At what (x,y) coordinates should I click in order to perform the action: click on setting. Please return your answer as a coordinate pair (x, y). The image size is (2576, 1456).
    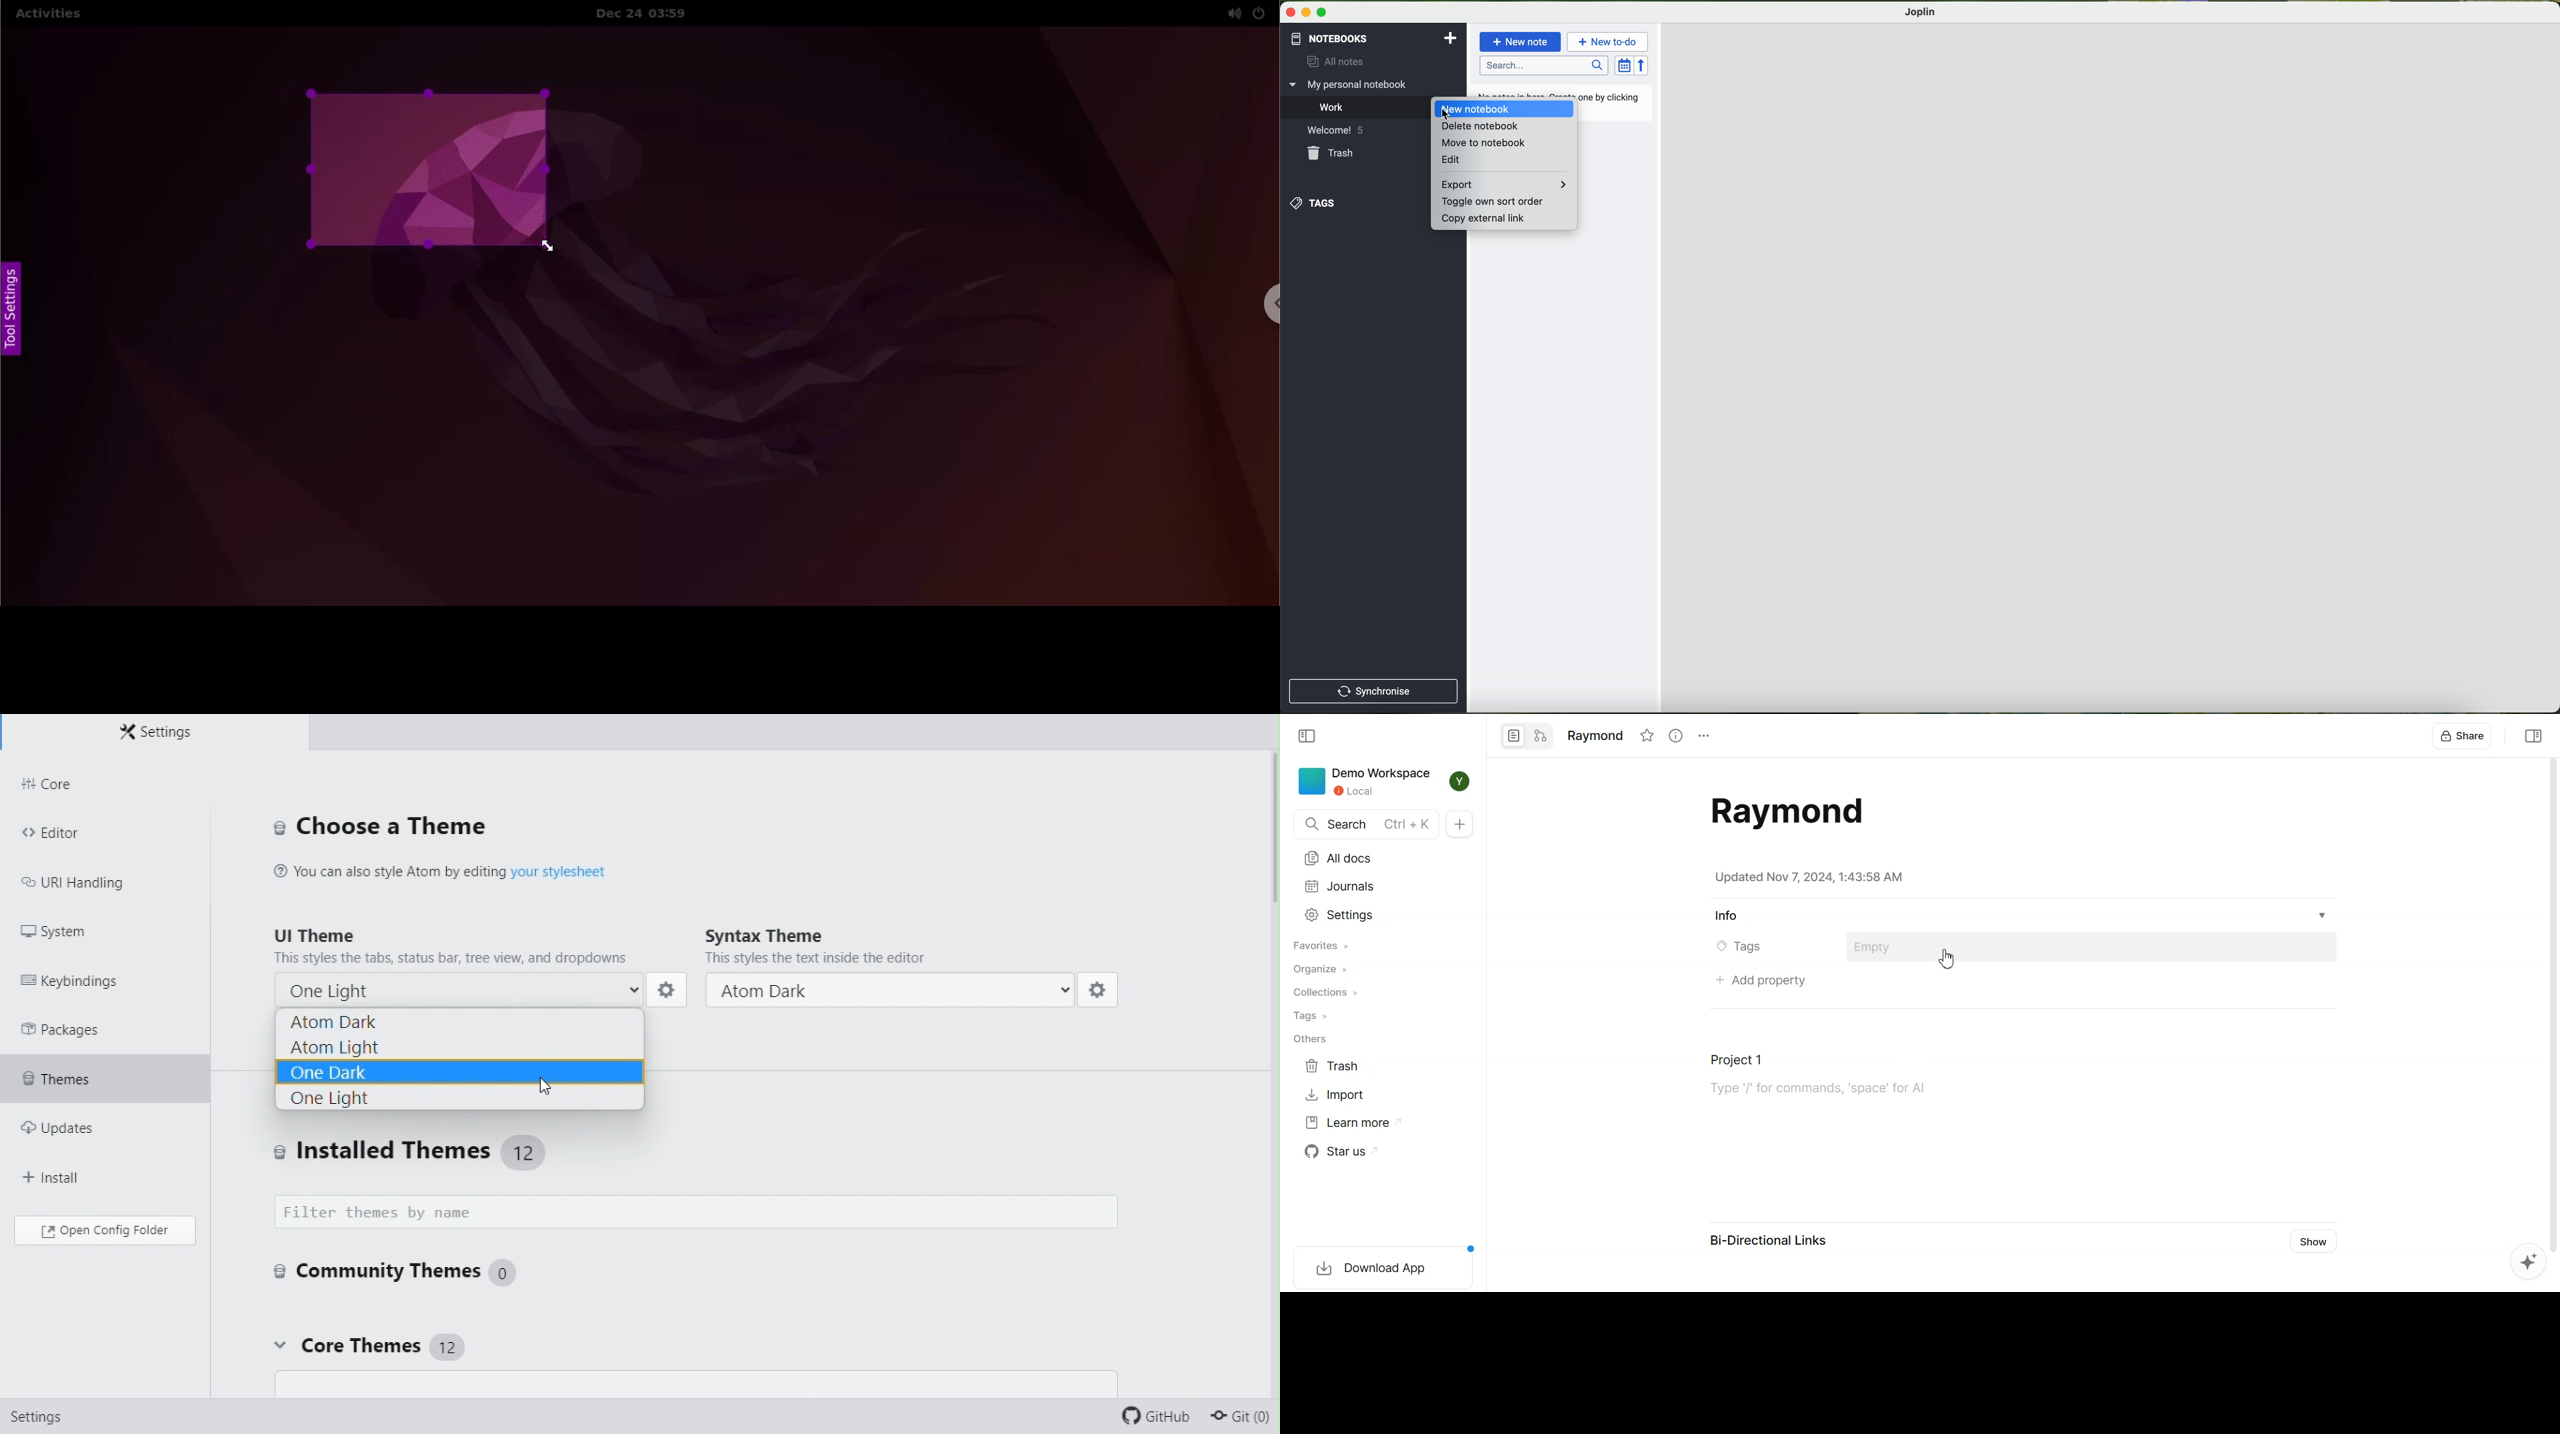
    Looking at the image, I should click on (43, 1414).